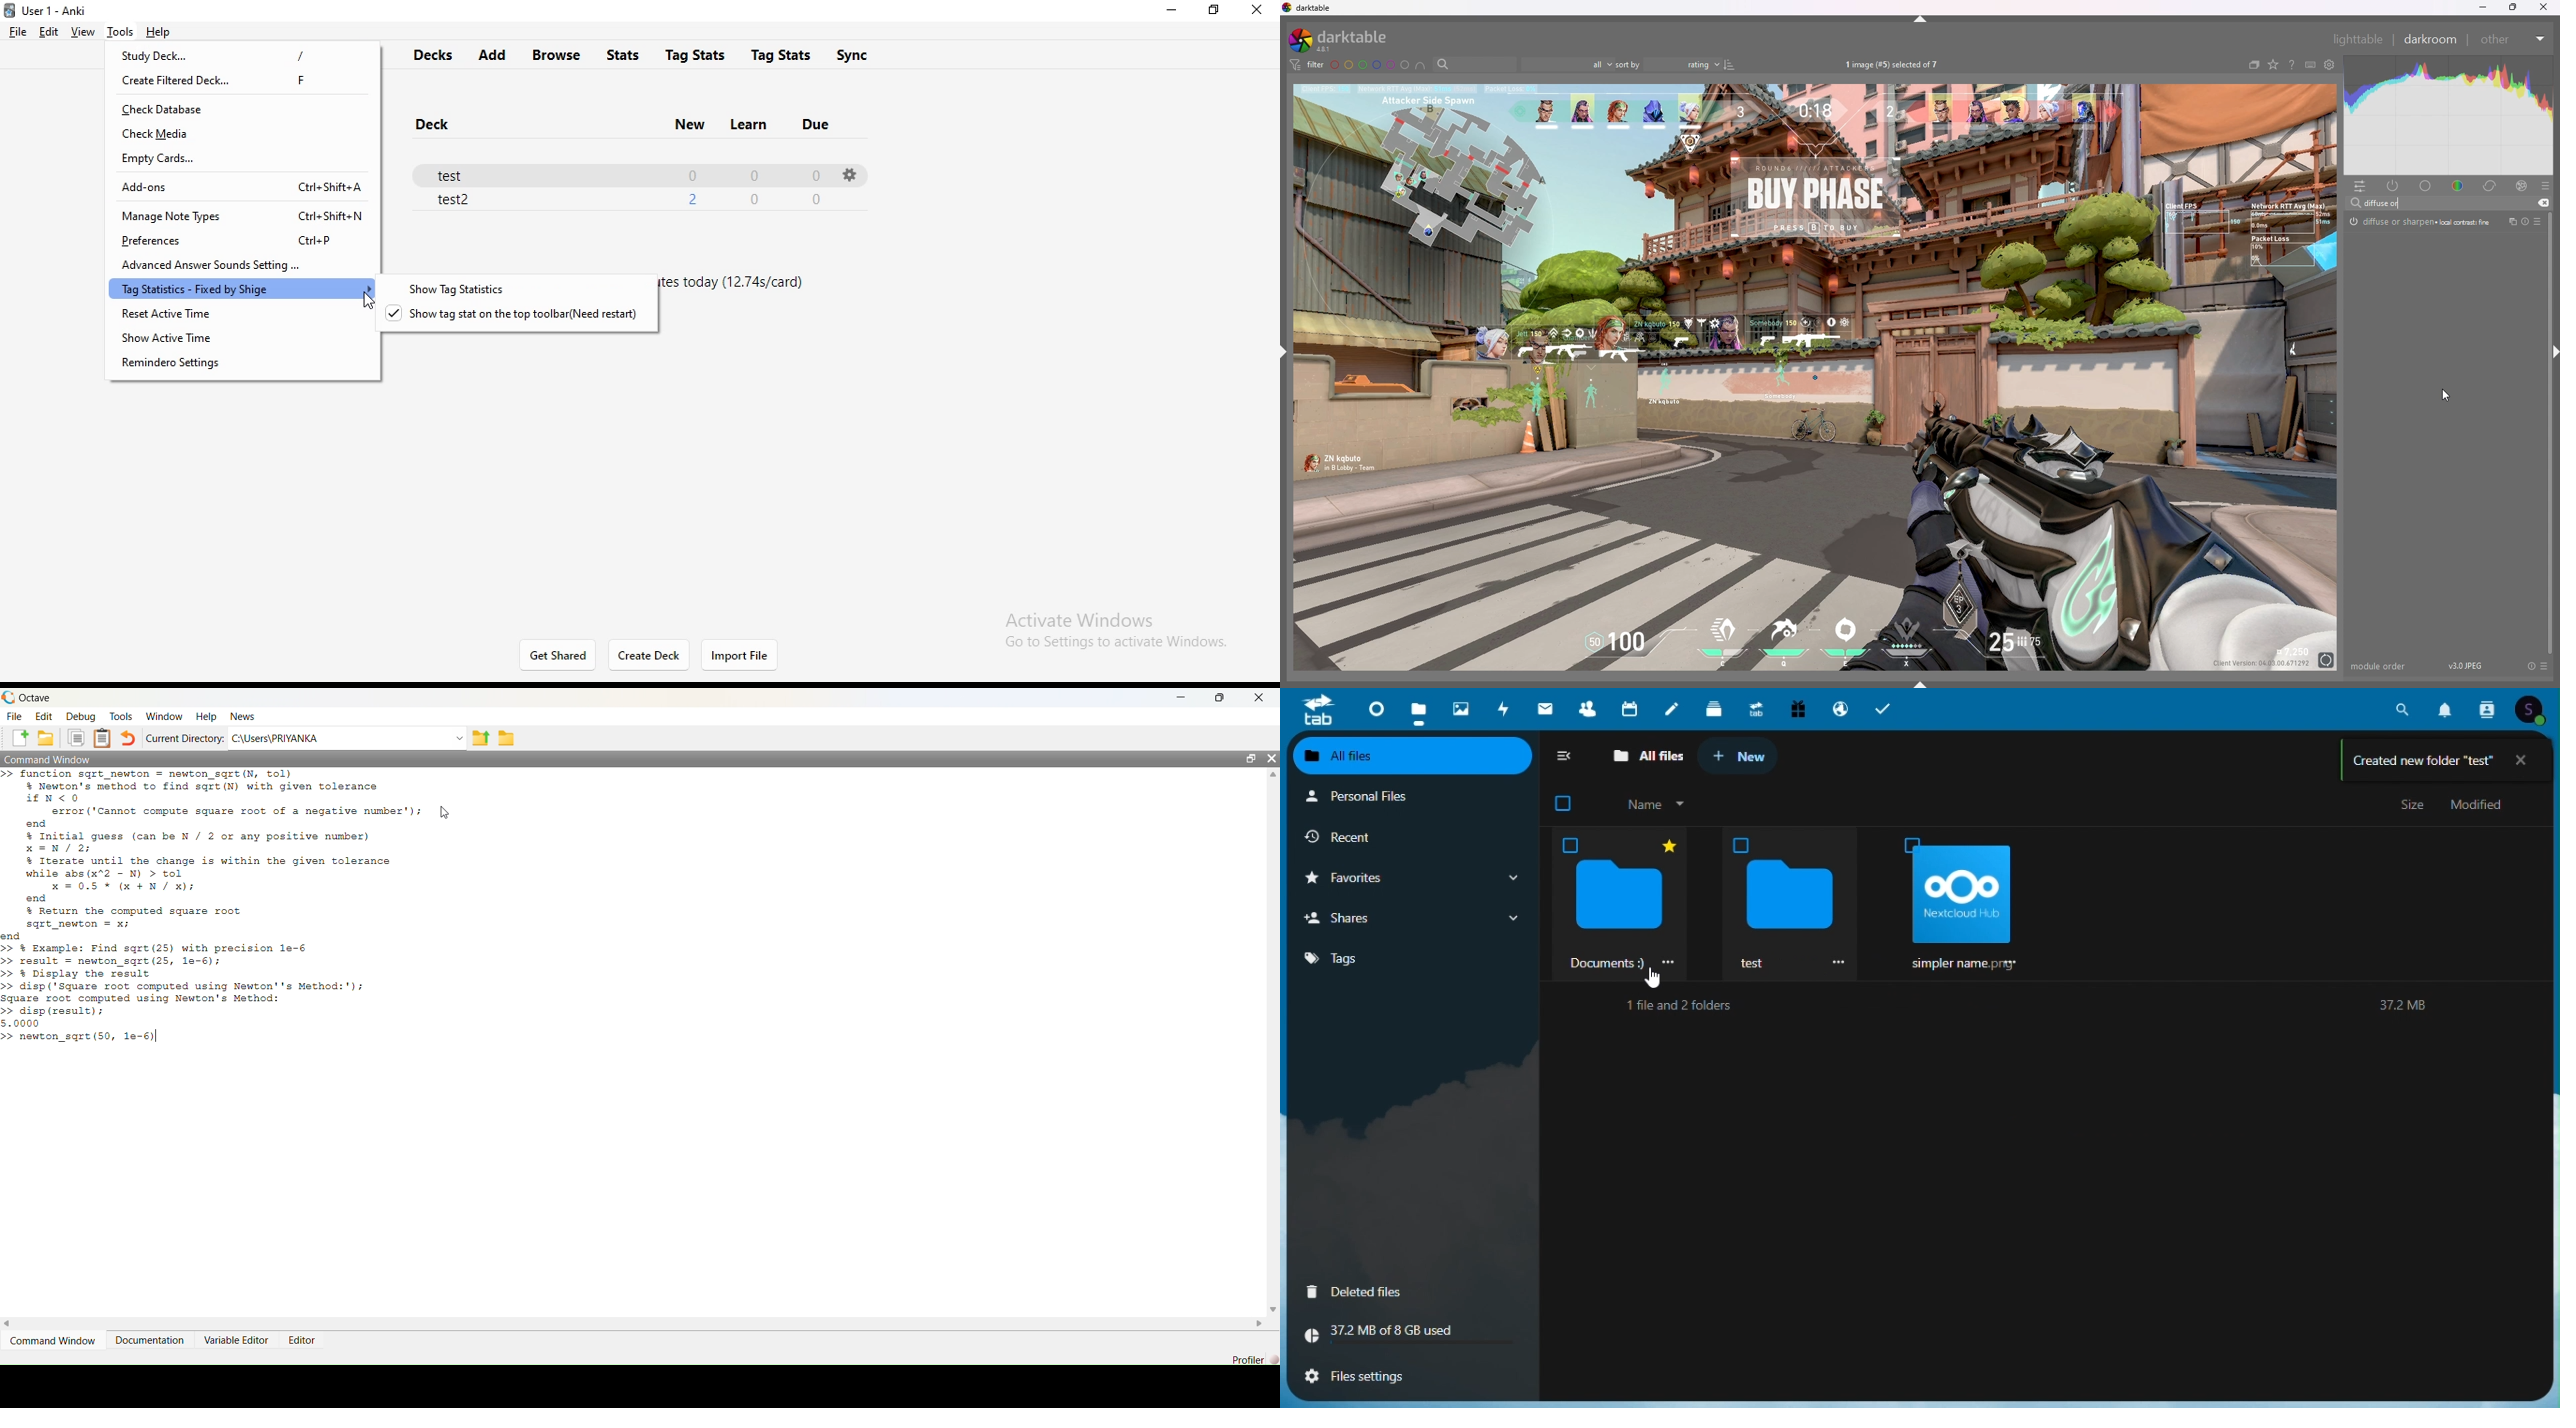 The width and height of the screenshot is (2576, 1428). Describe the element at coordinates (243, 187) in the screenshot. I see `add ons` at that location.